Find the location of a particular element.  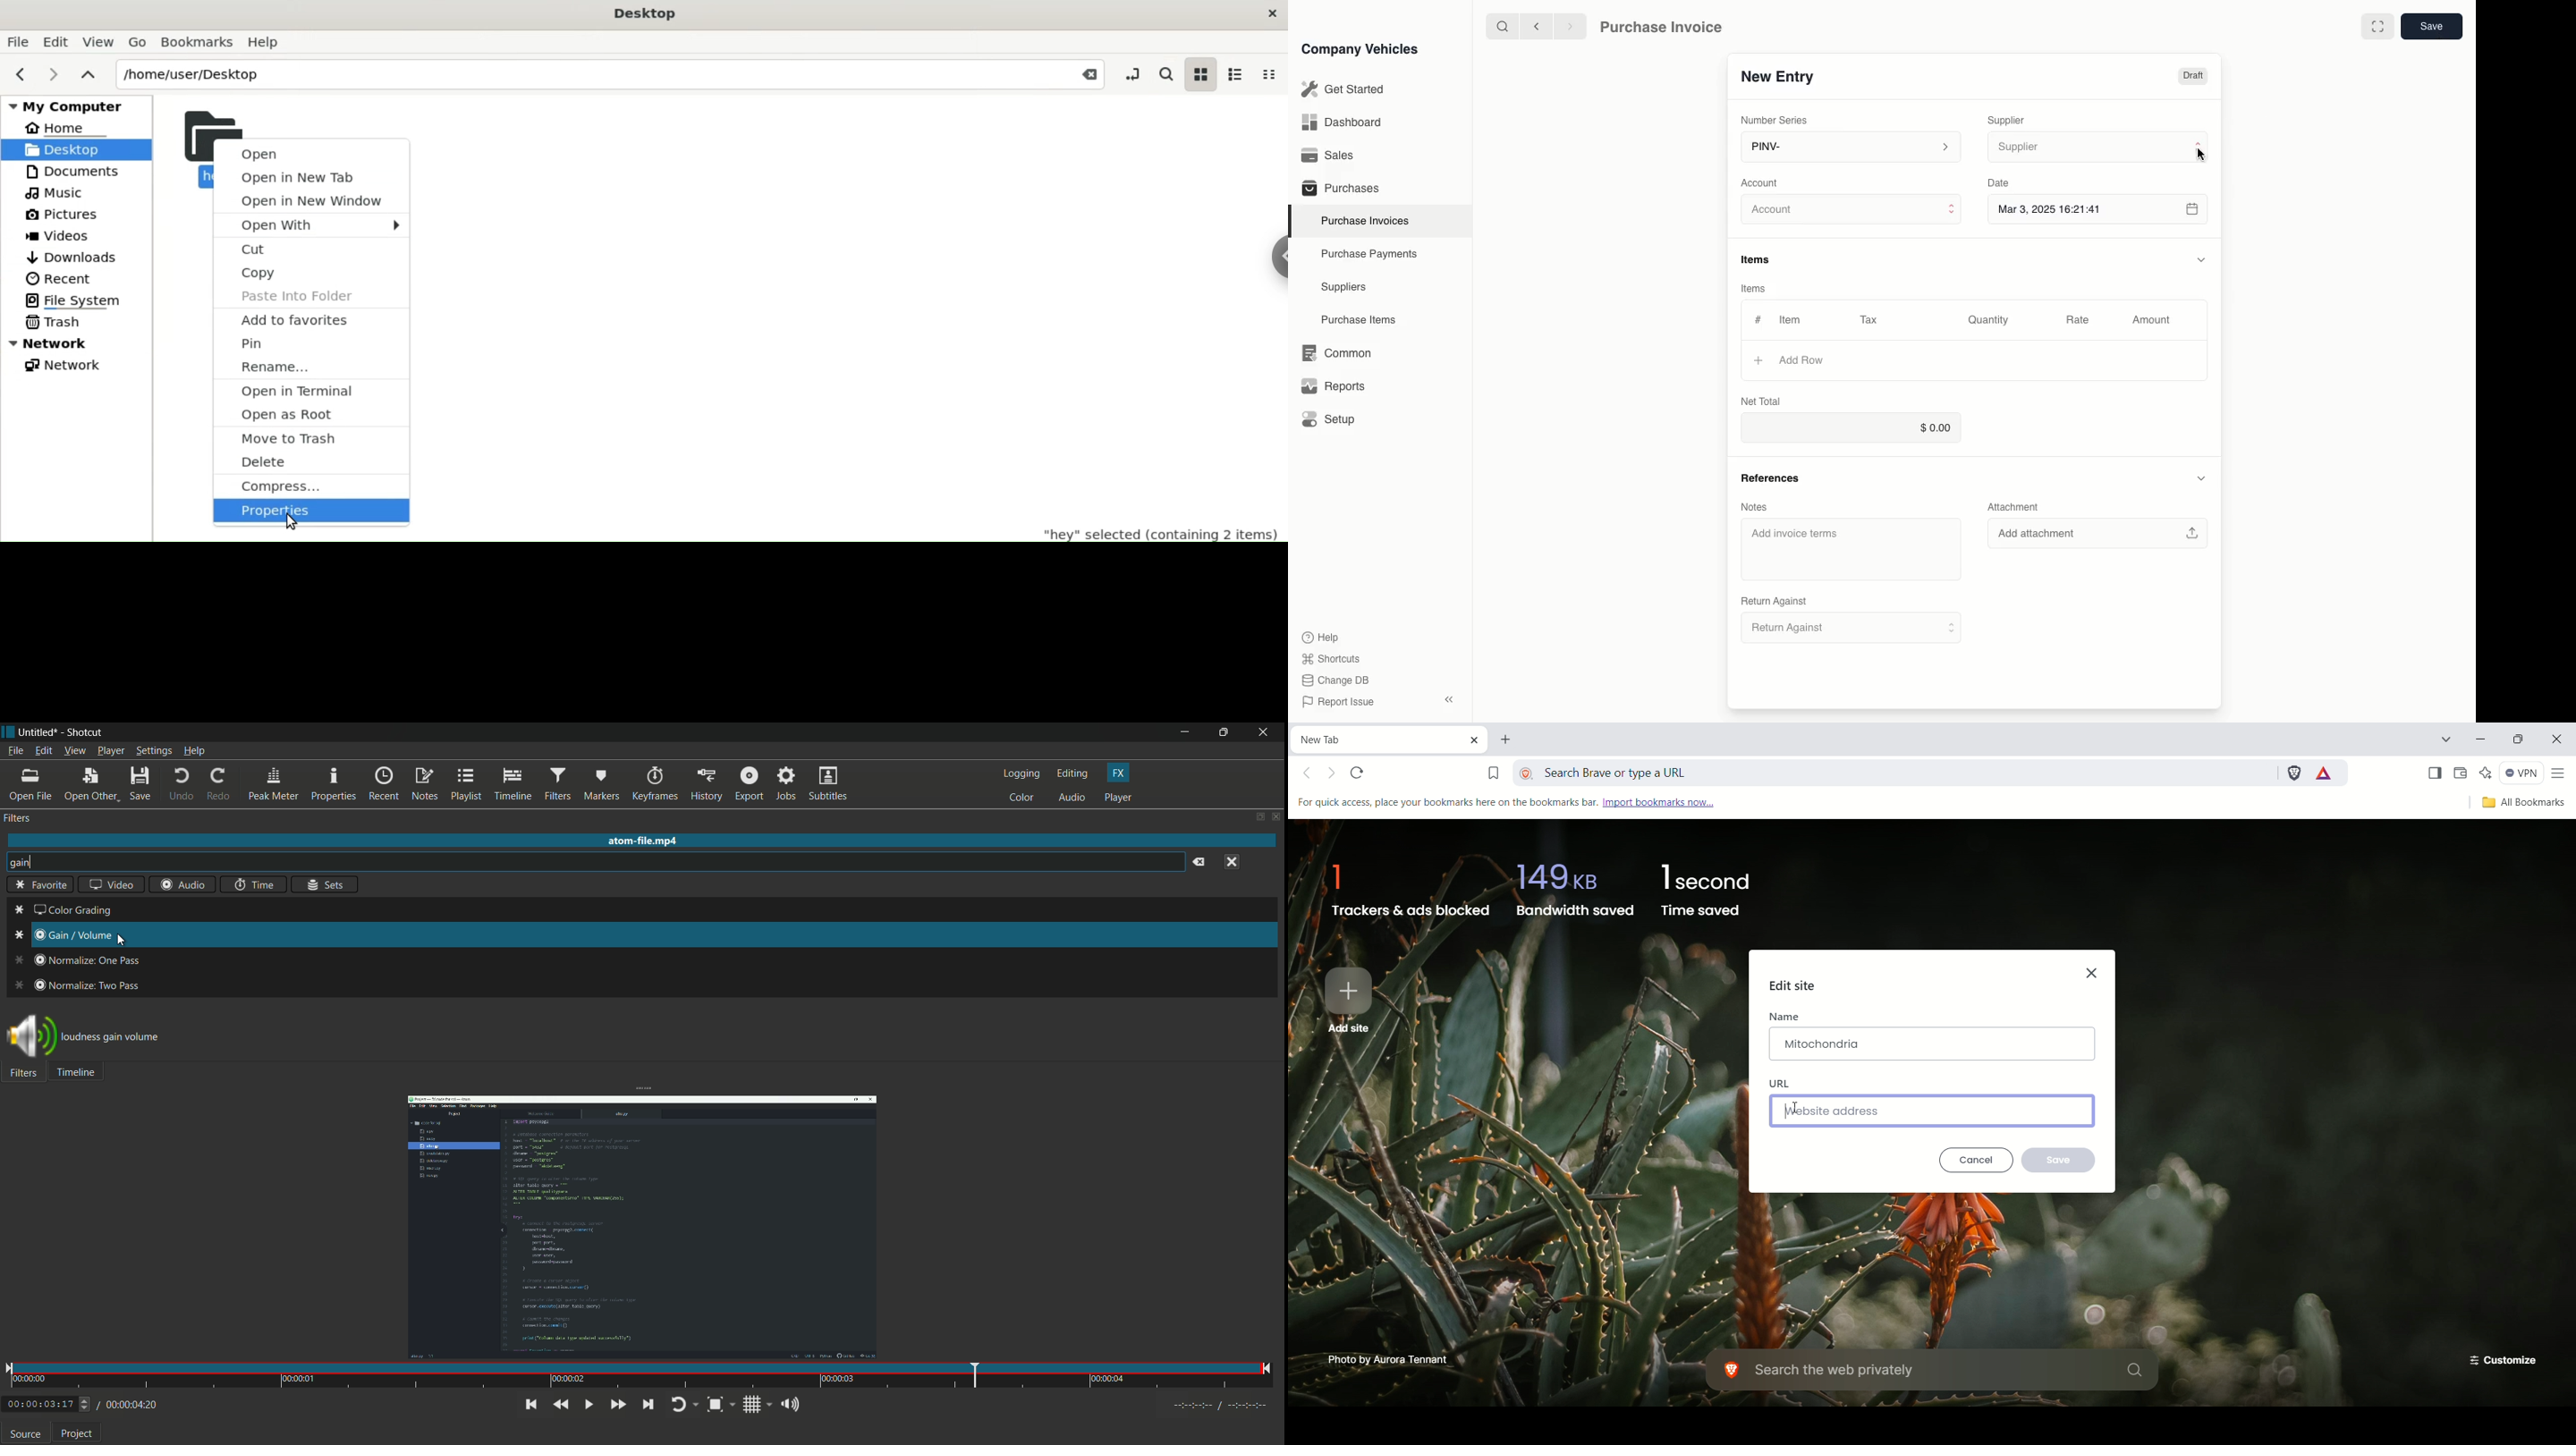

Amount is located at coordinates (2155, 320).